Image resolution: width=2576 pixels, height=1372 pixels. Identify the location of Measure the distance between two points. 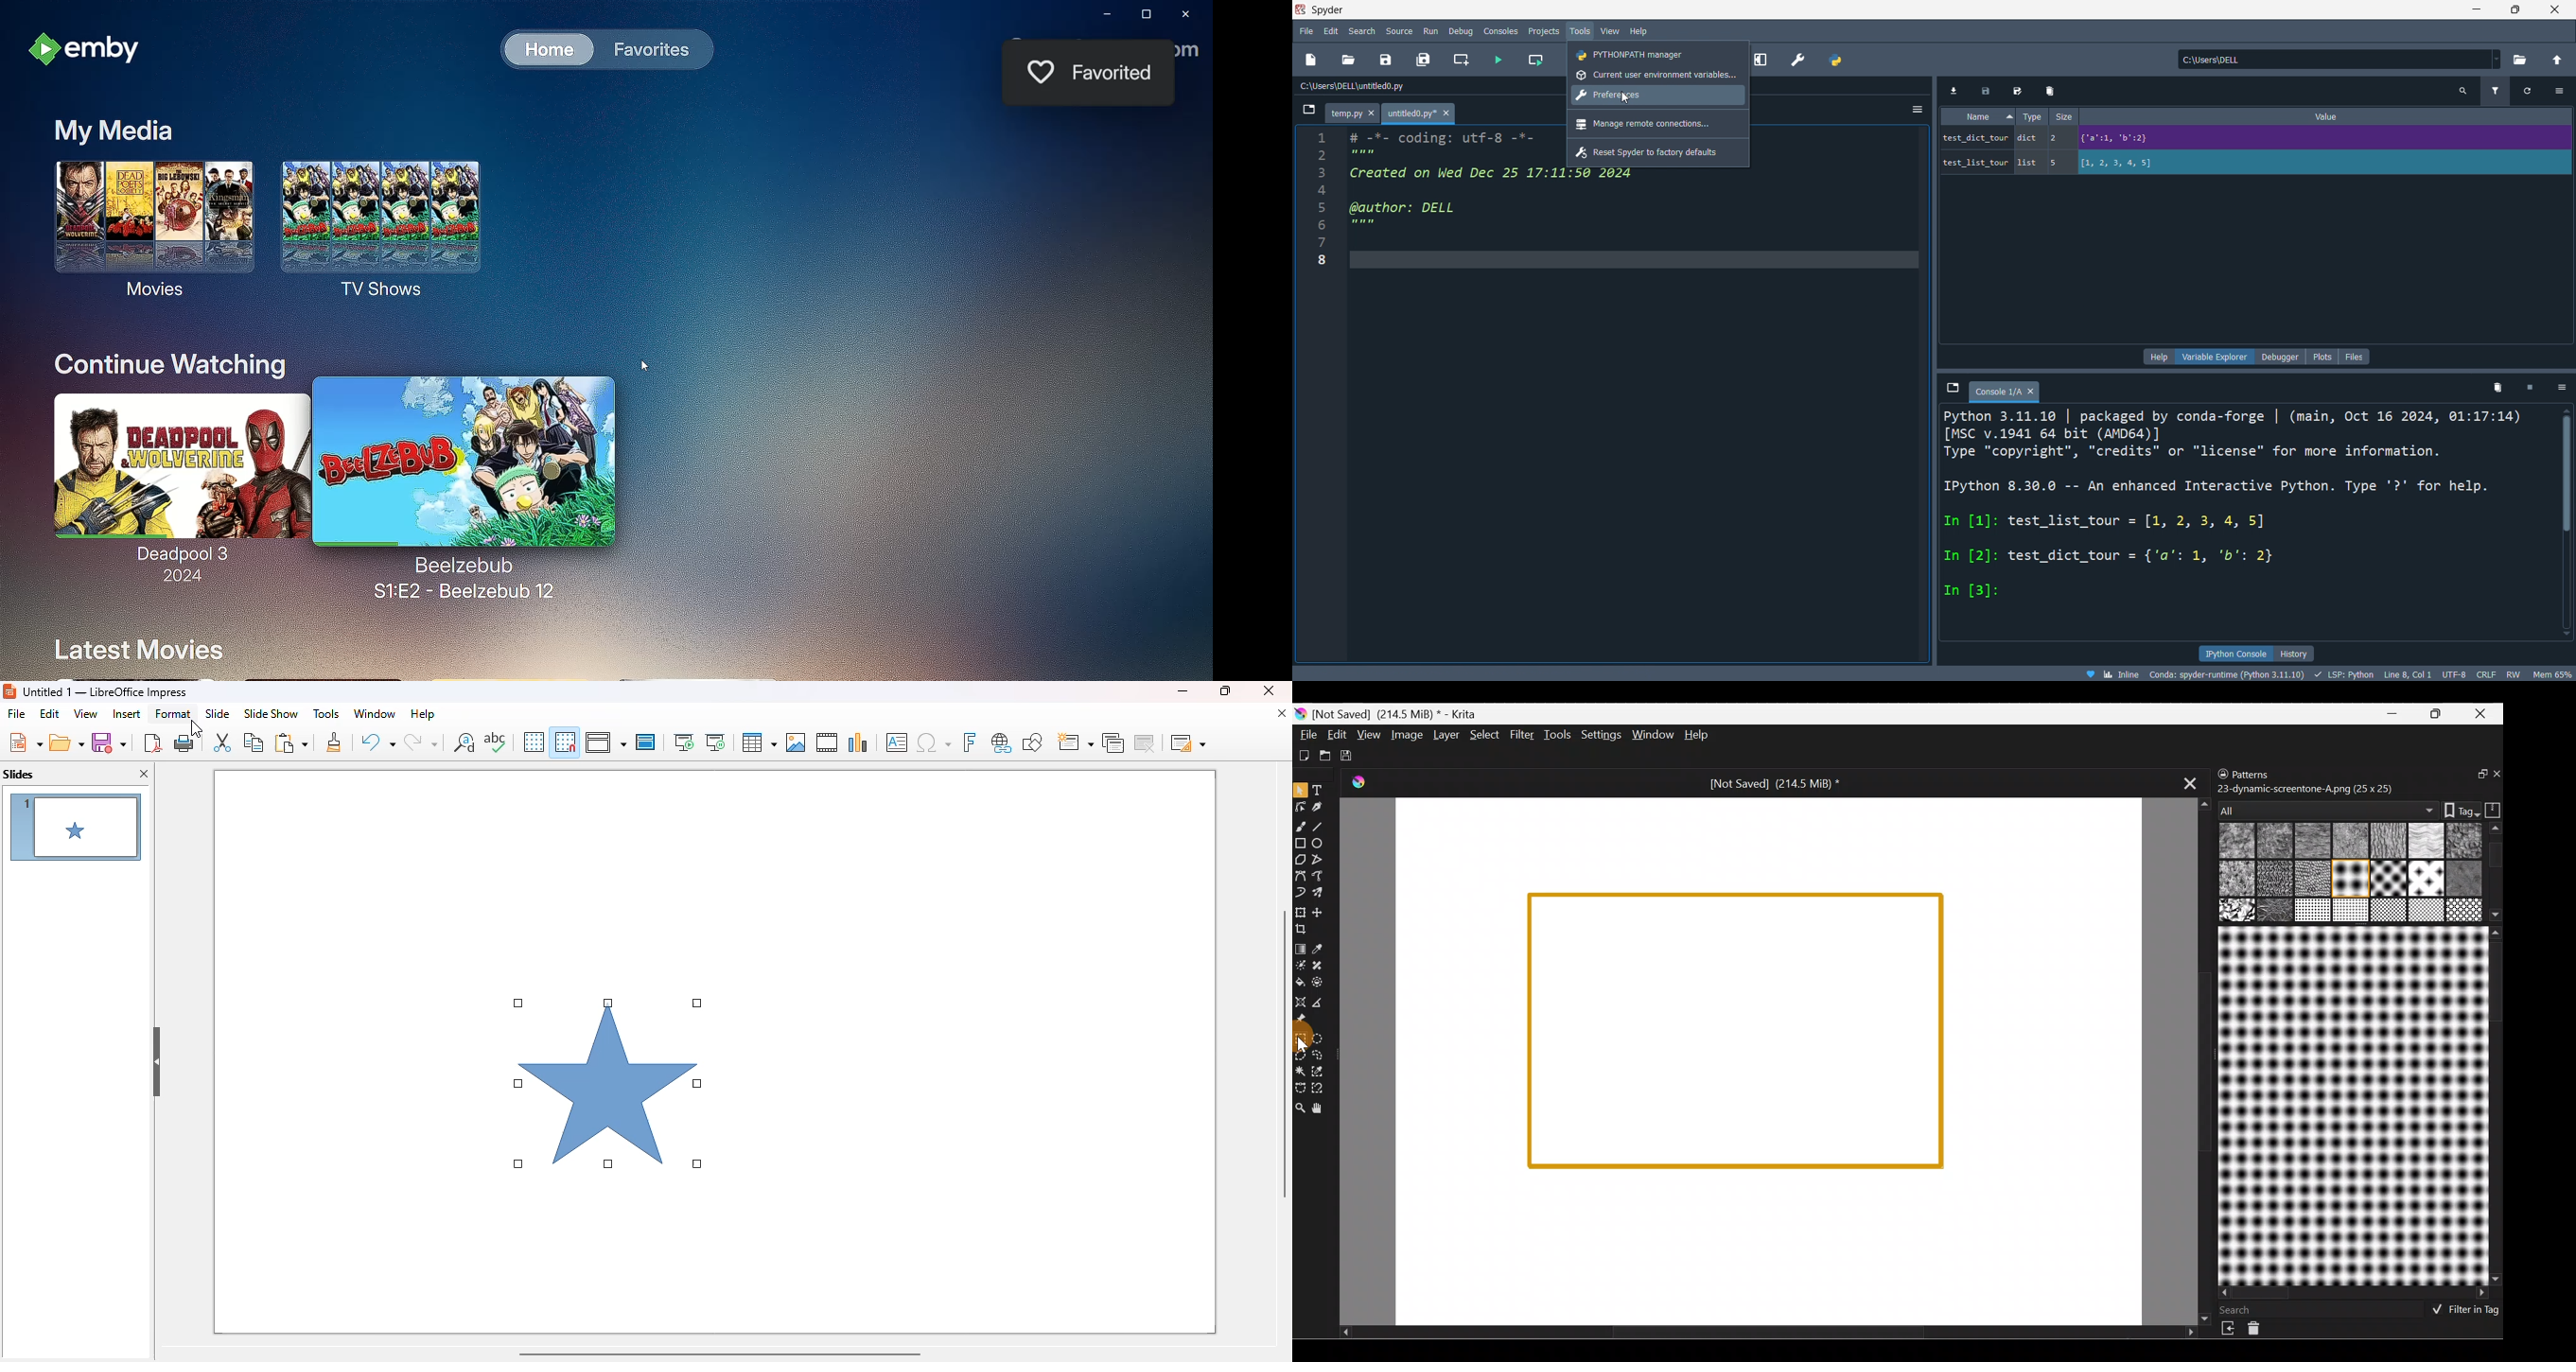
(1323, 1003).